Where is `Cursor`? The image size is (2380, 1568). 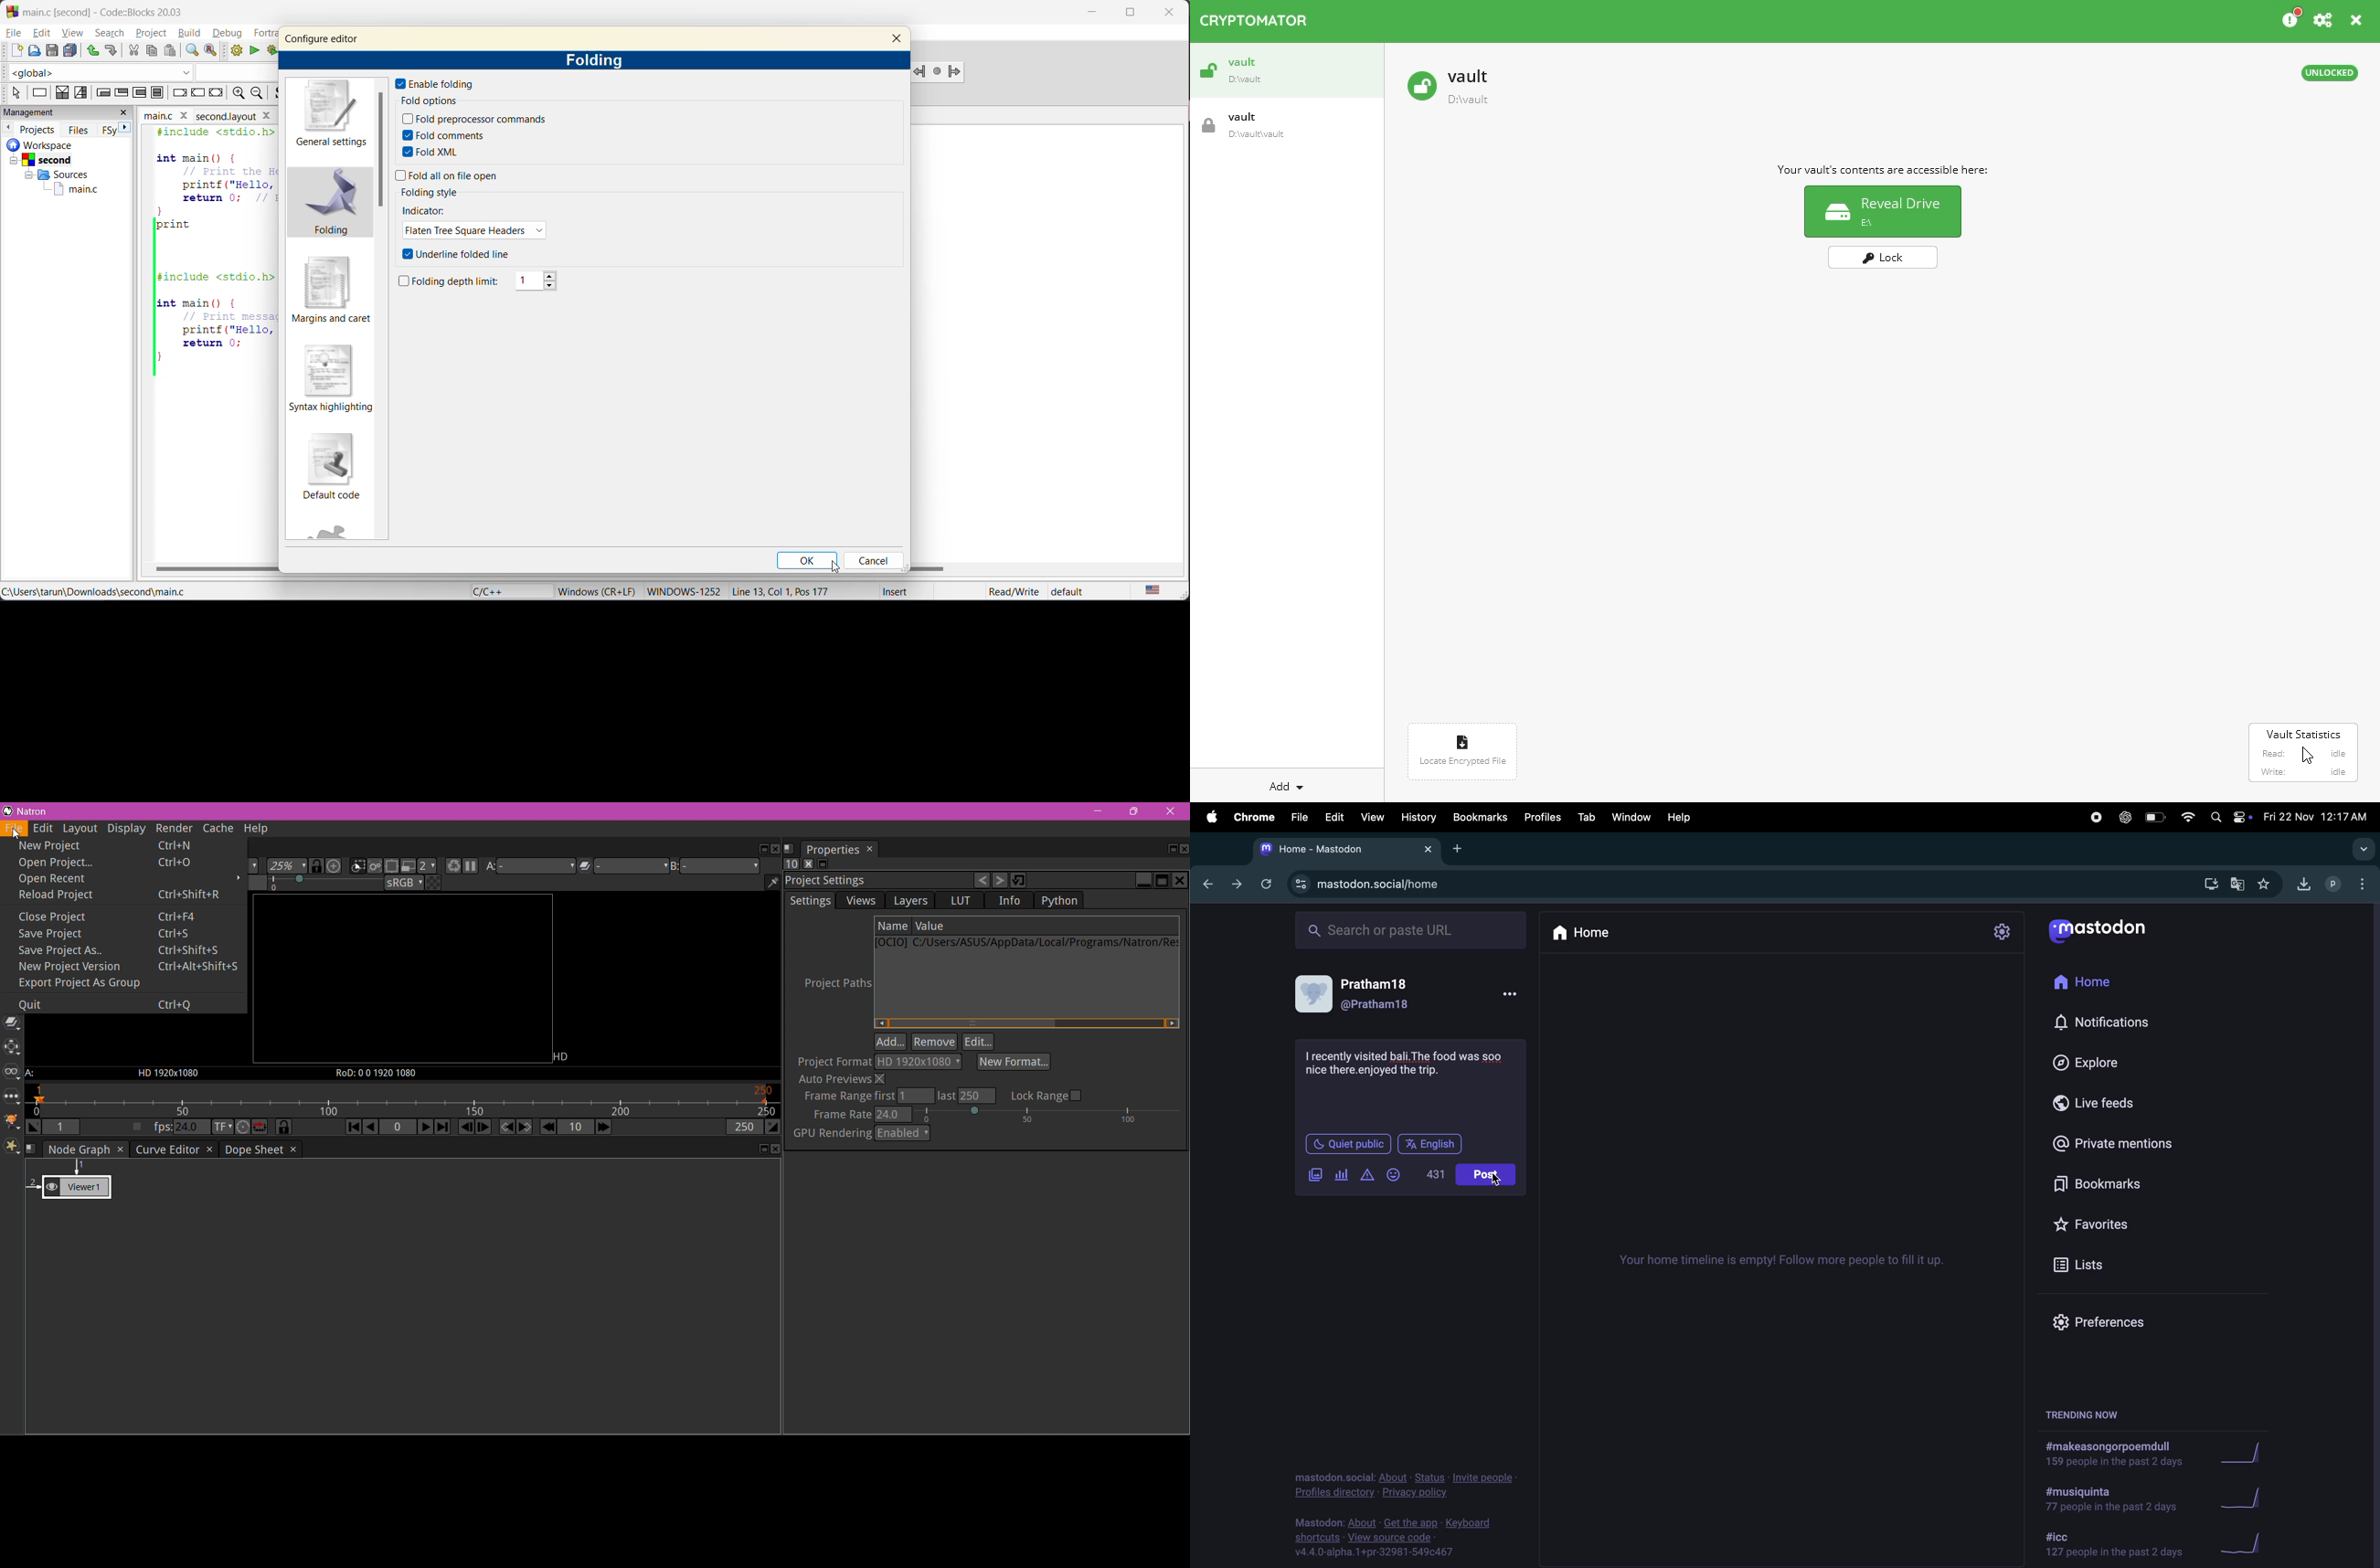
Cursor is located at coordinates (2307, 756).